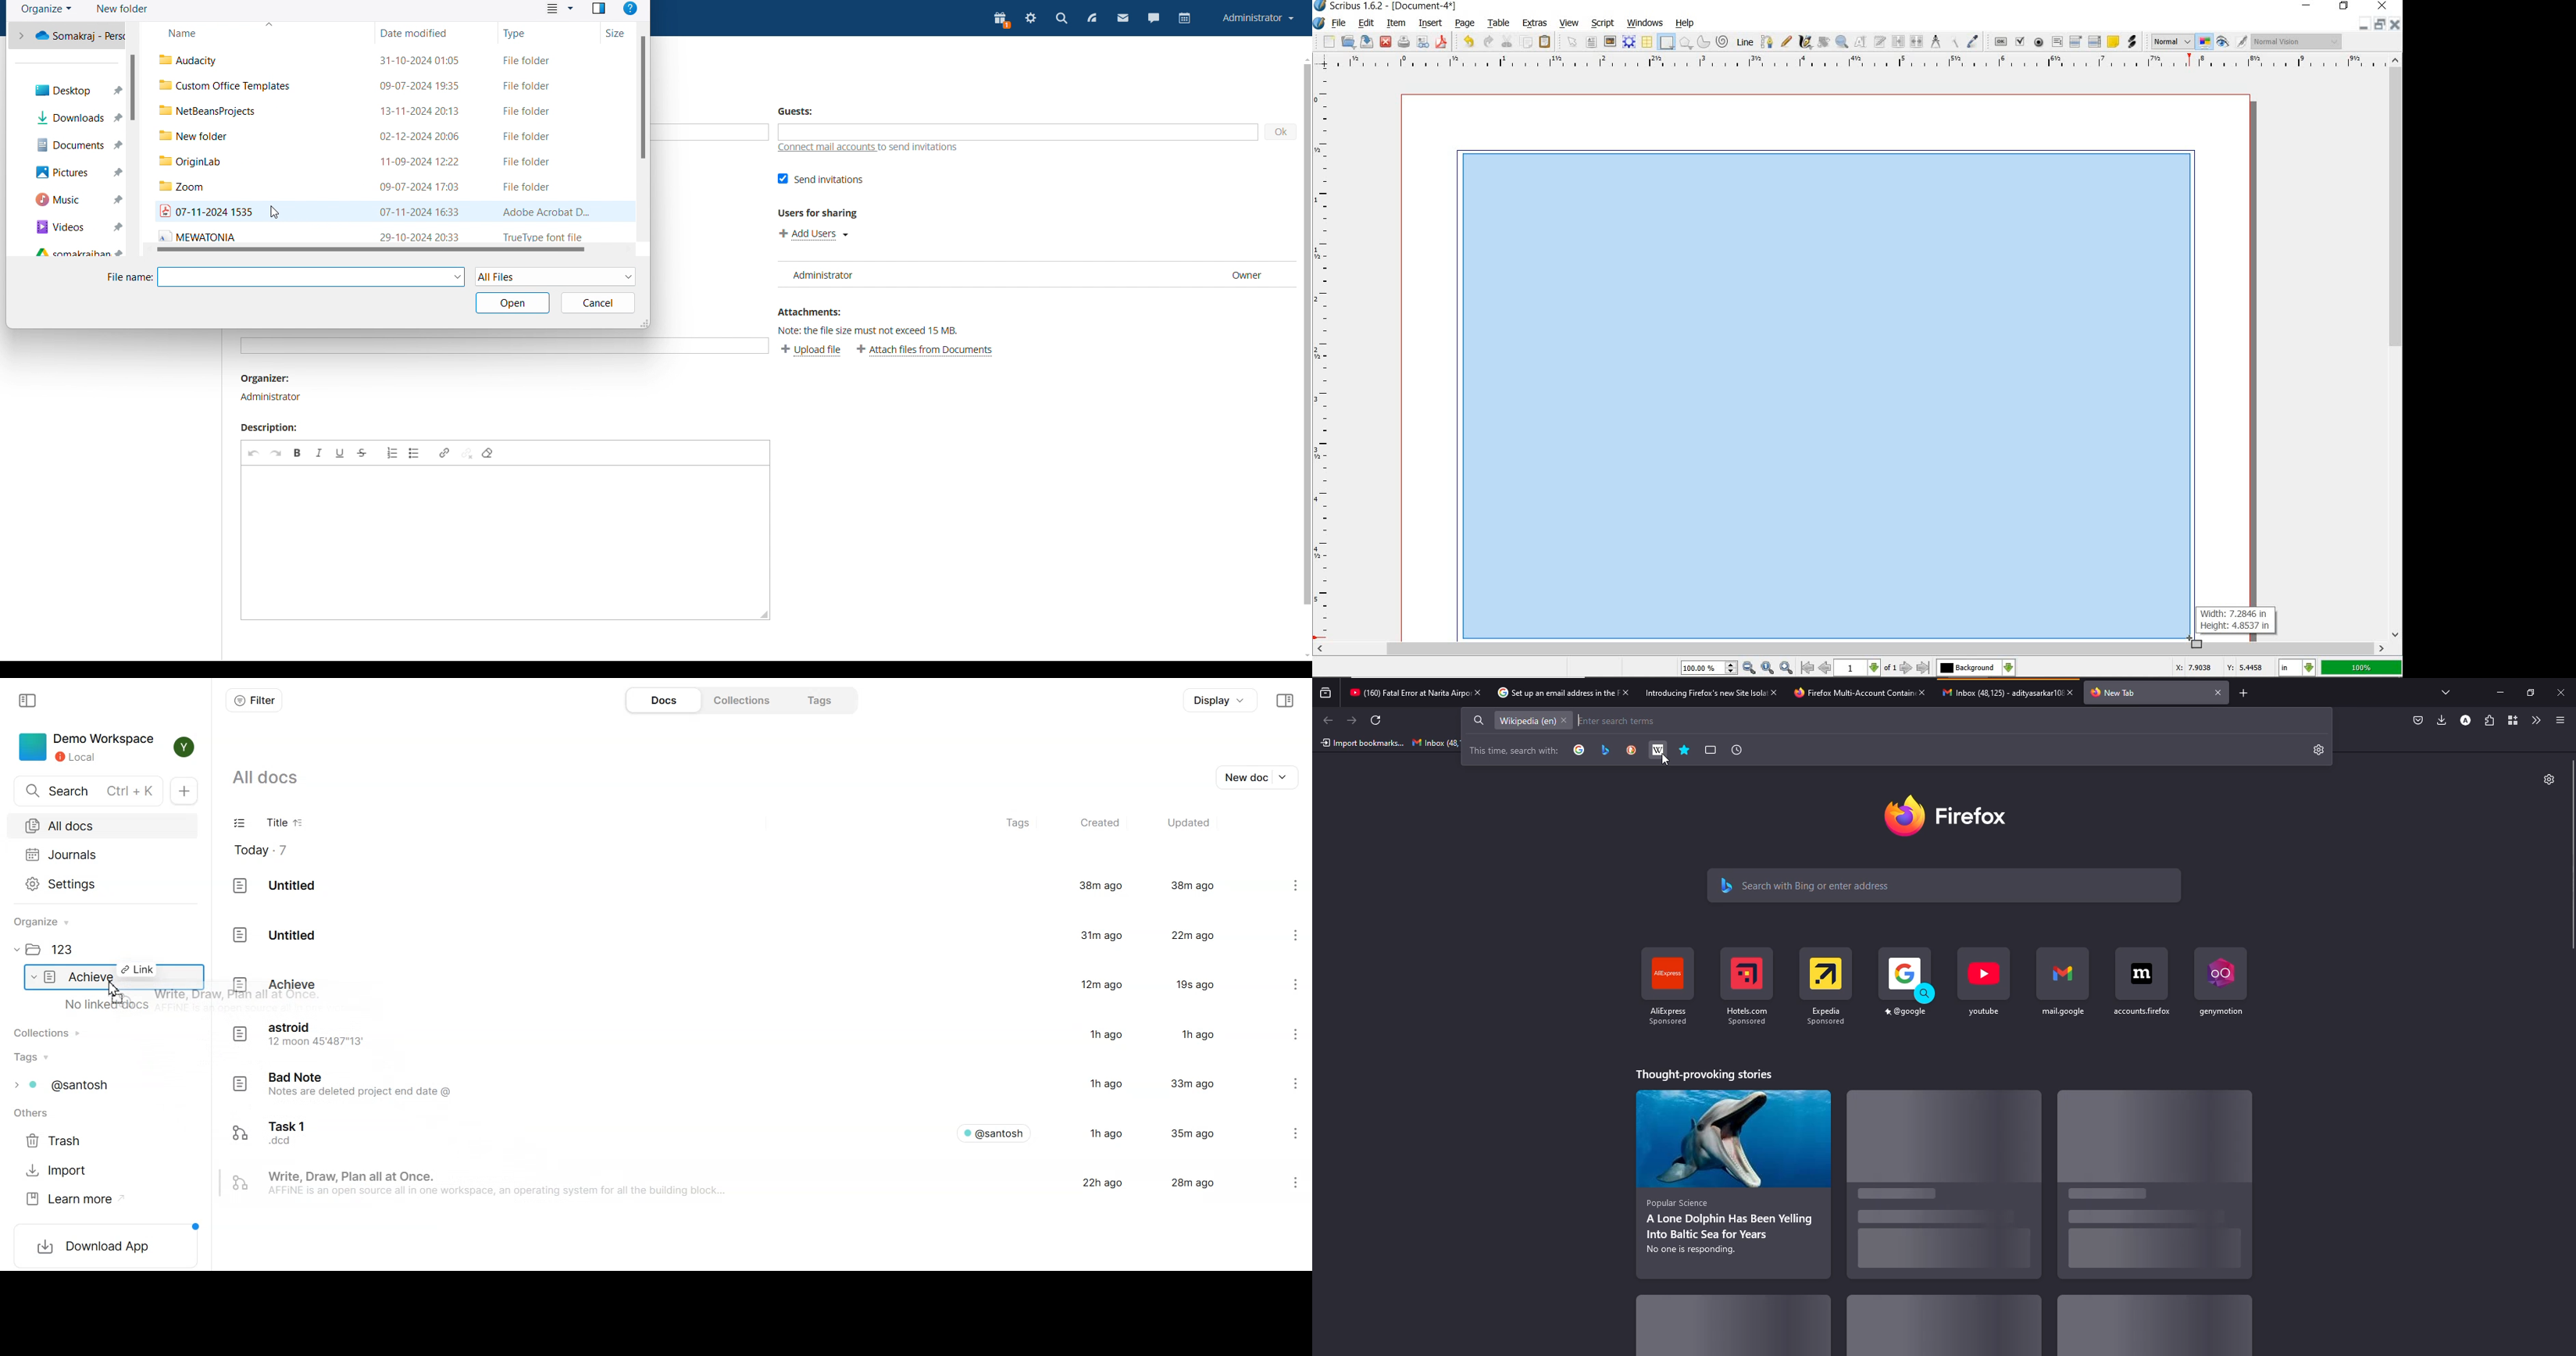 Image resolution: width=2576 pixels, height=1372 pixels. What do you see at coordinates (1466, 24) in the screenshot?
I see `page` at bounding box center [1466, 24].